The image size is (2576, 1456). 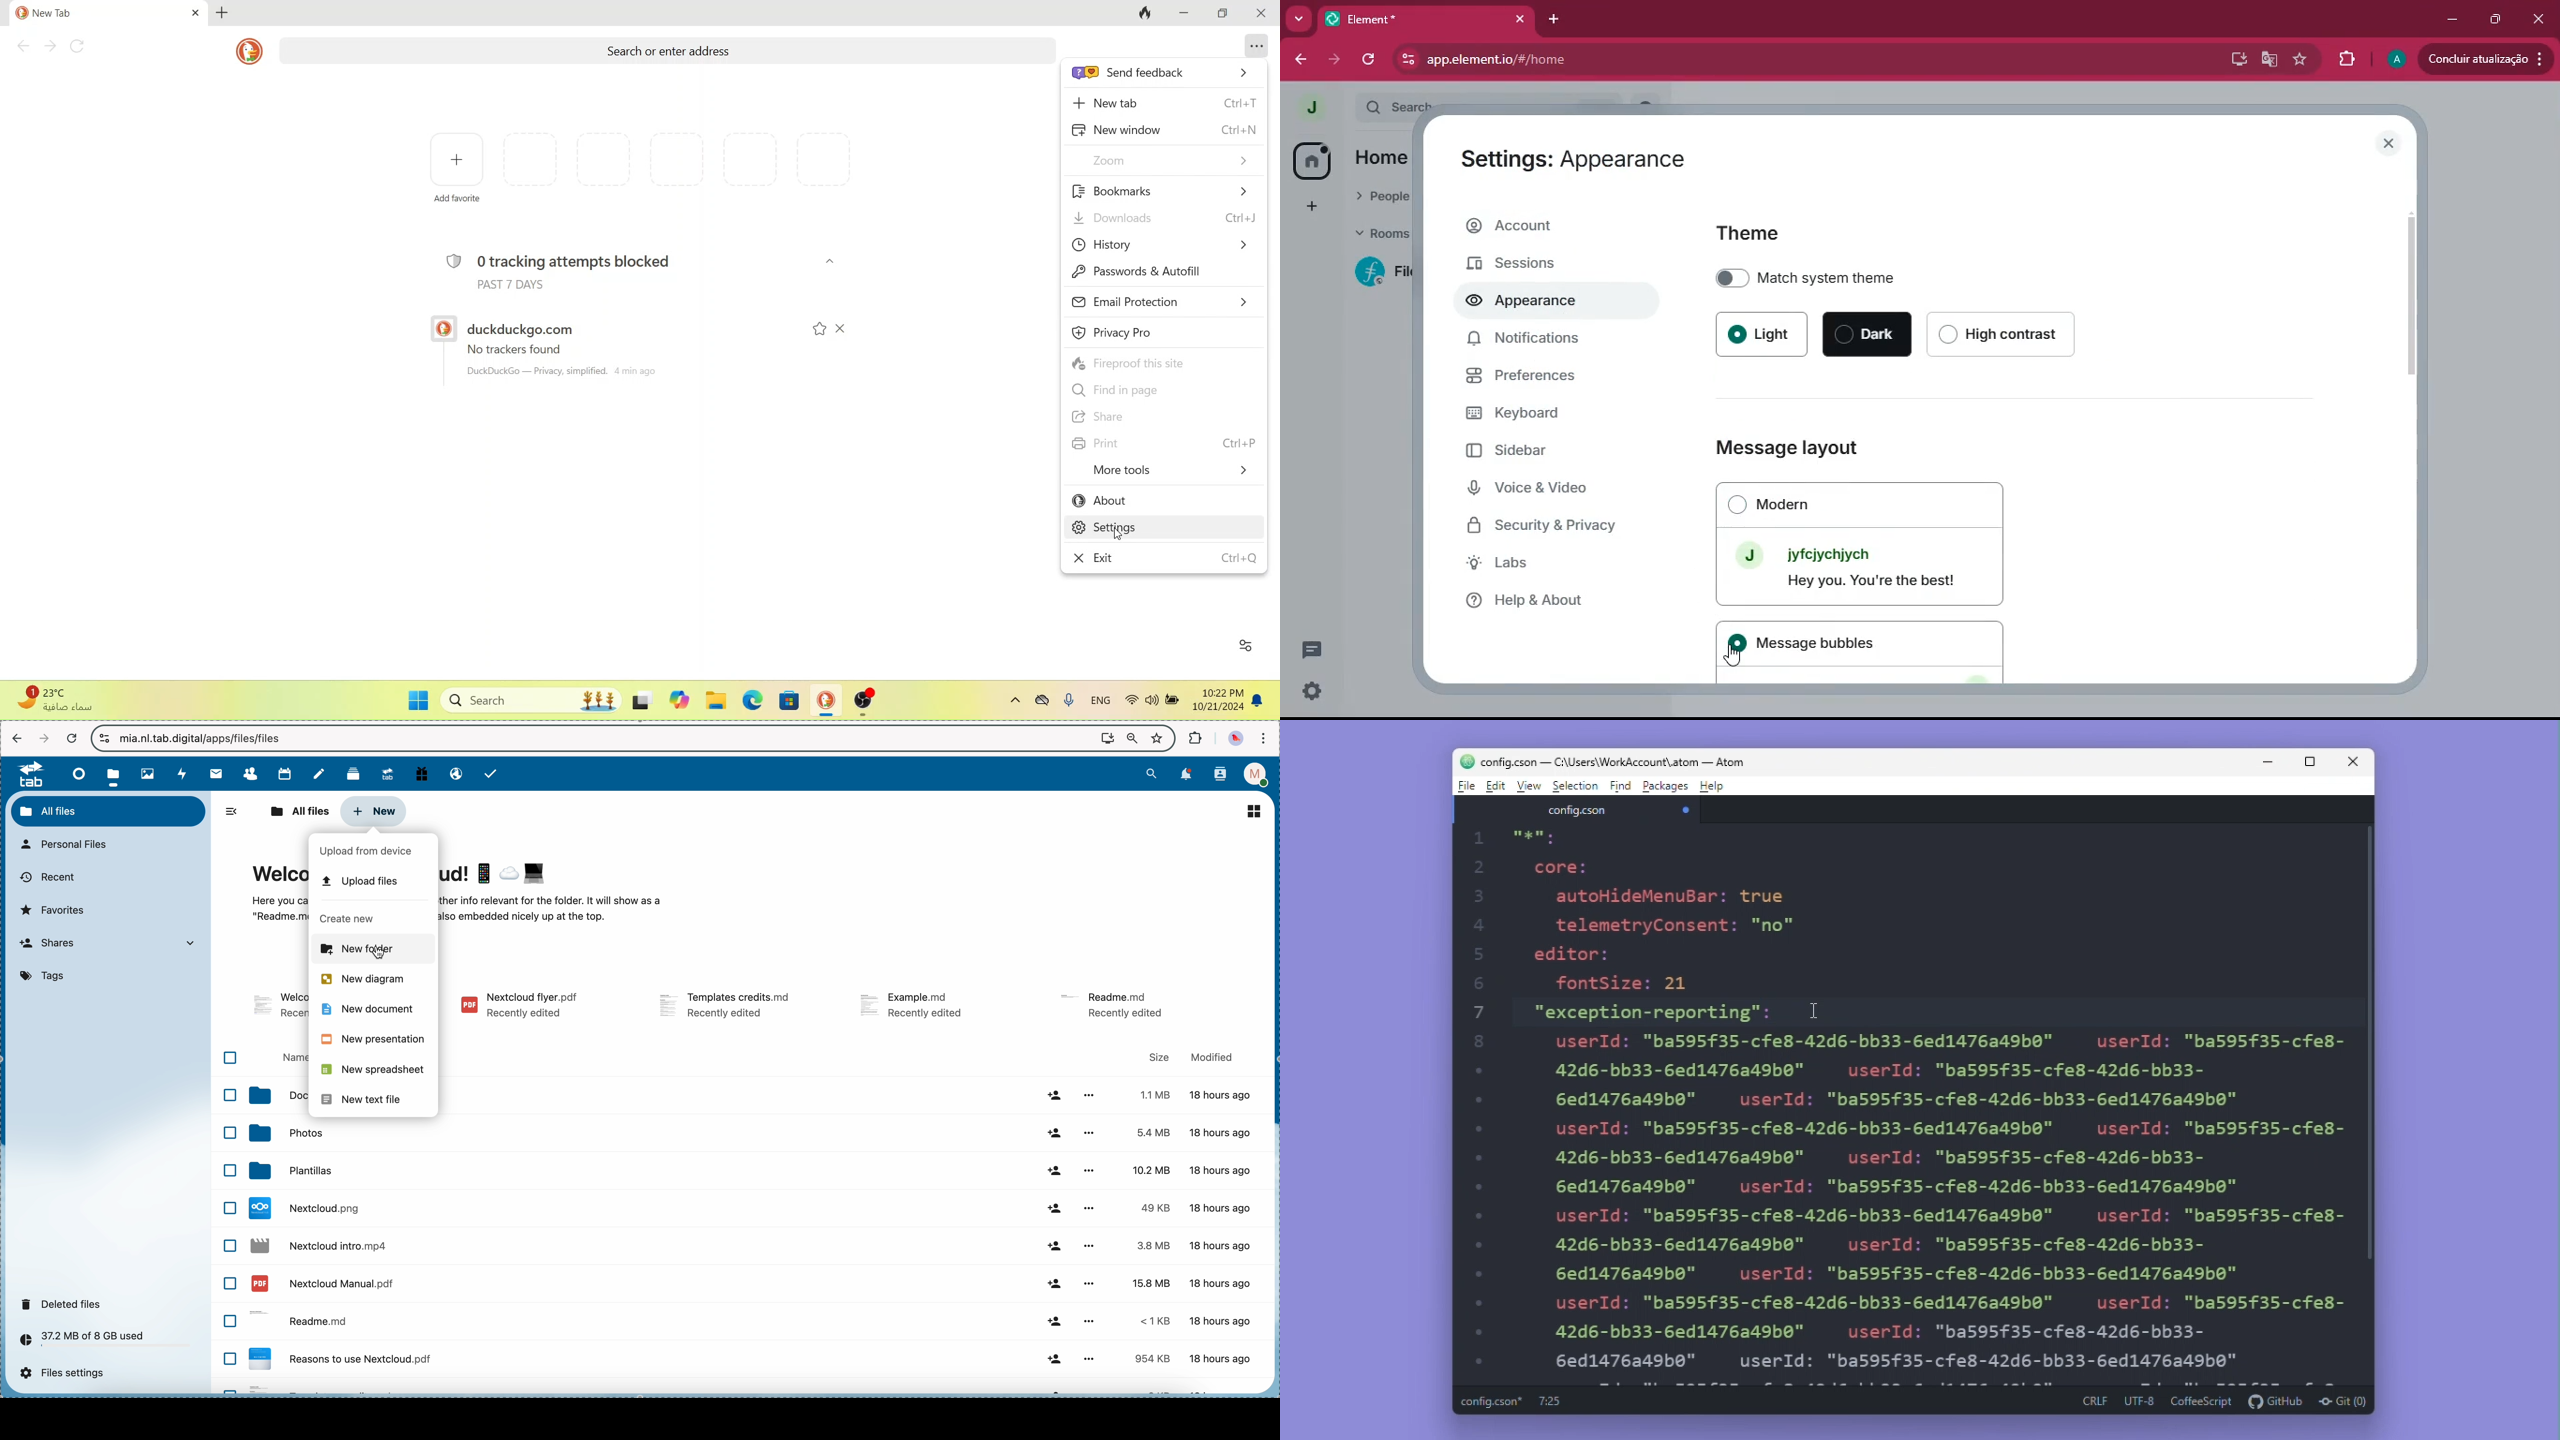 I want to click on tab, so click(x=26, y=774).